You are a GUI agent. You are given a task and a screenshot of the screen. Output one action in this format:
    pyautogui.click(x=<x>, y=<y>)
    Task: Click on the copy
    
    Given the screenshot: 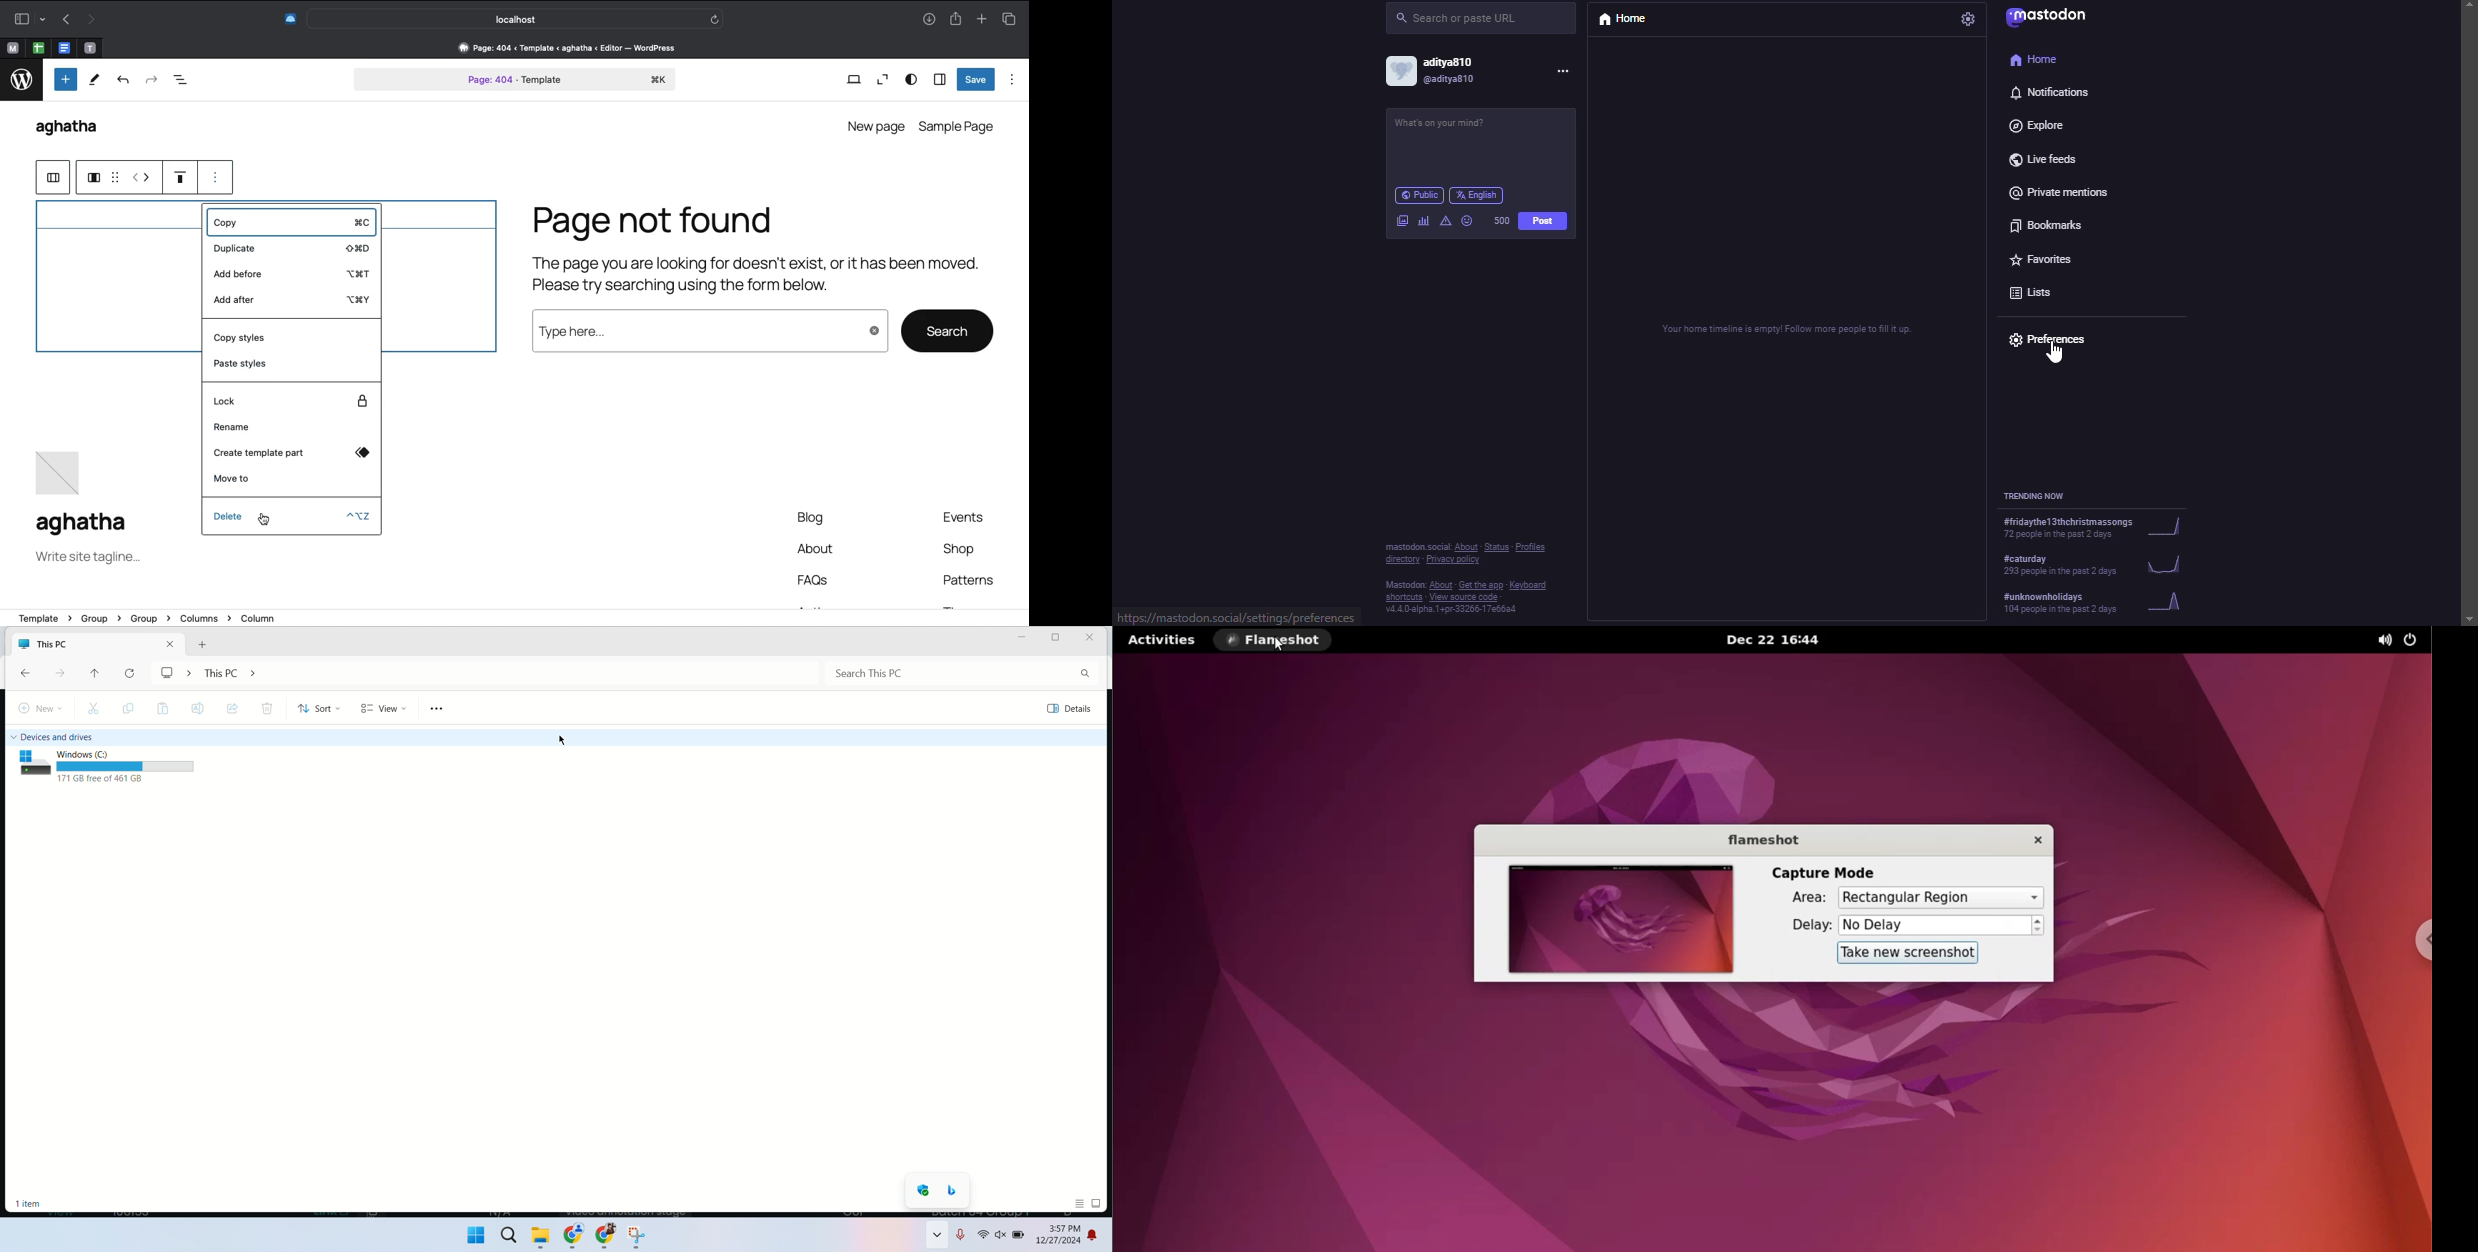 What is the action you would take?
    pyautogui.click(x=289, y=221)
    